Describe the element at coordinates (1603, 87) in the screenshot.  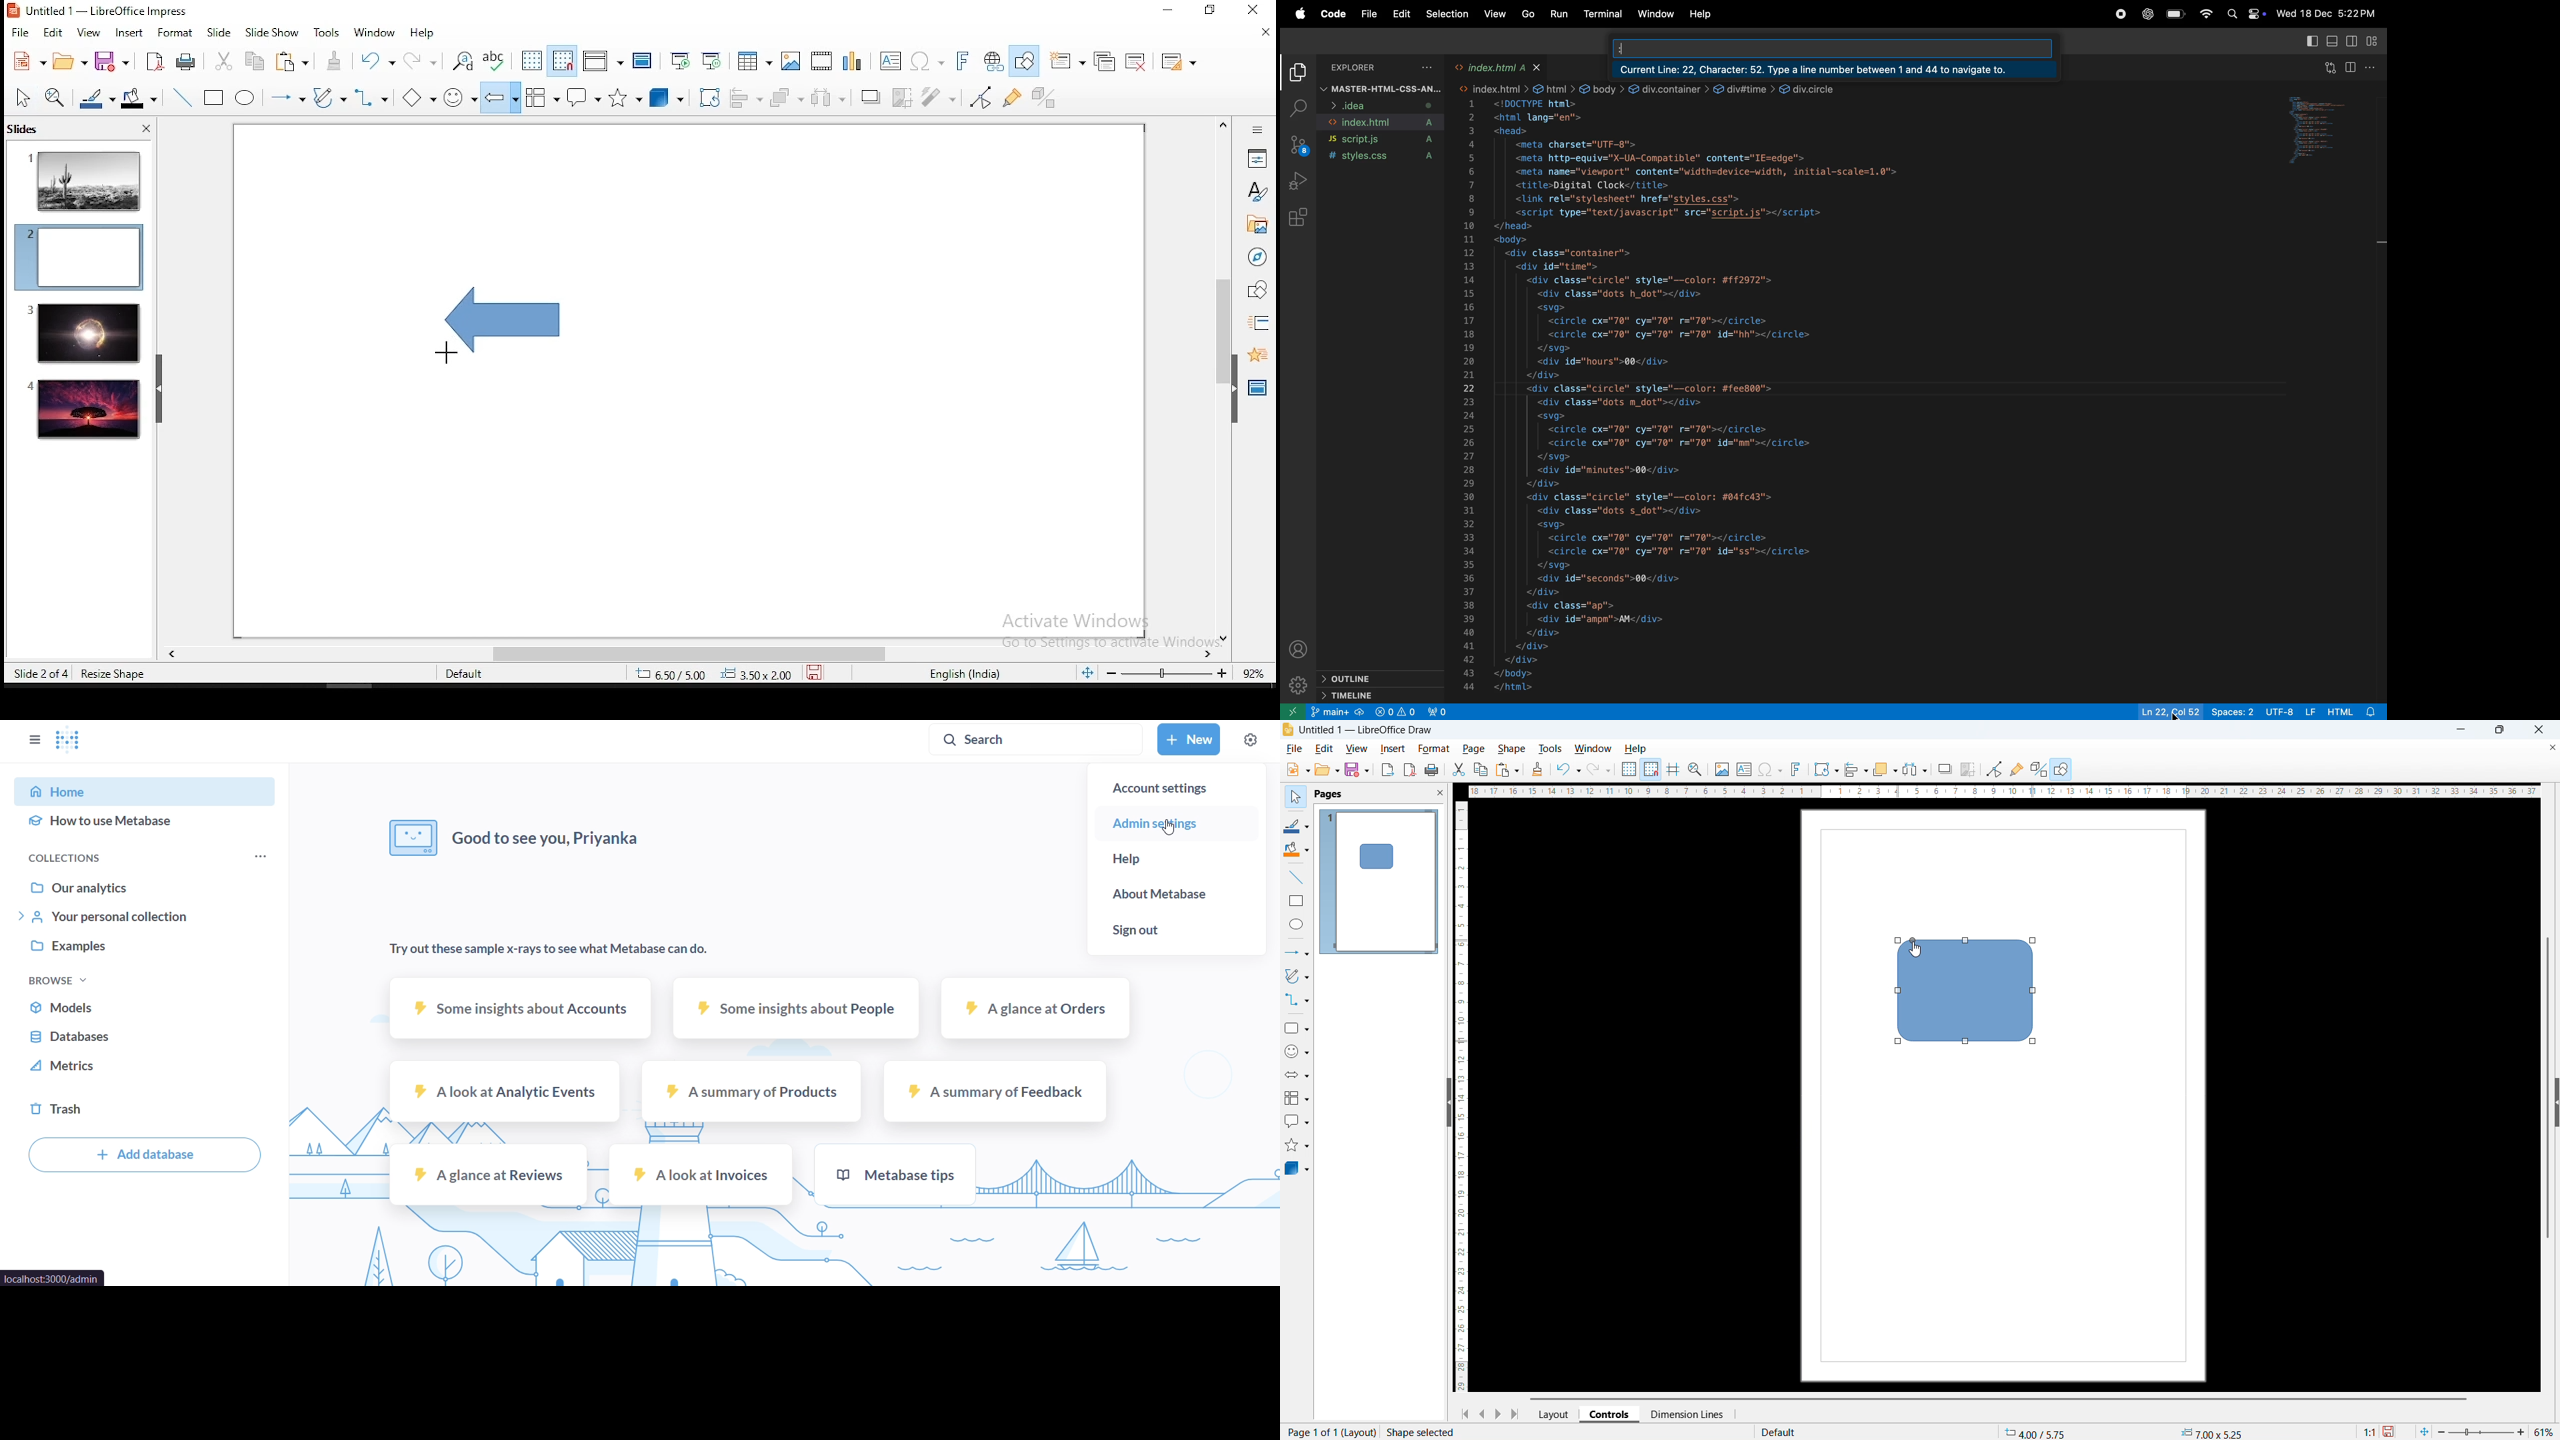
I see `link` at that location.